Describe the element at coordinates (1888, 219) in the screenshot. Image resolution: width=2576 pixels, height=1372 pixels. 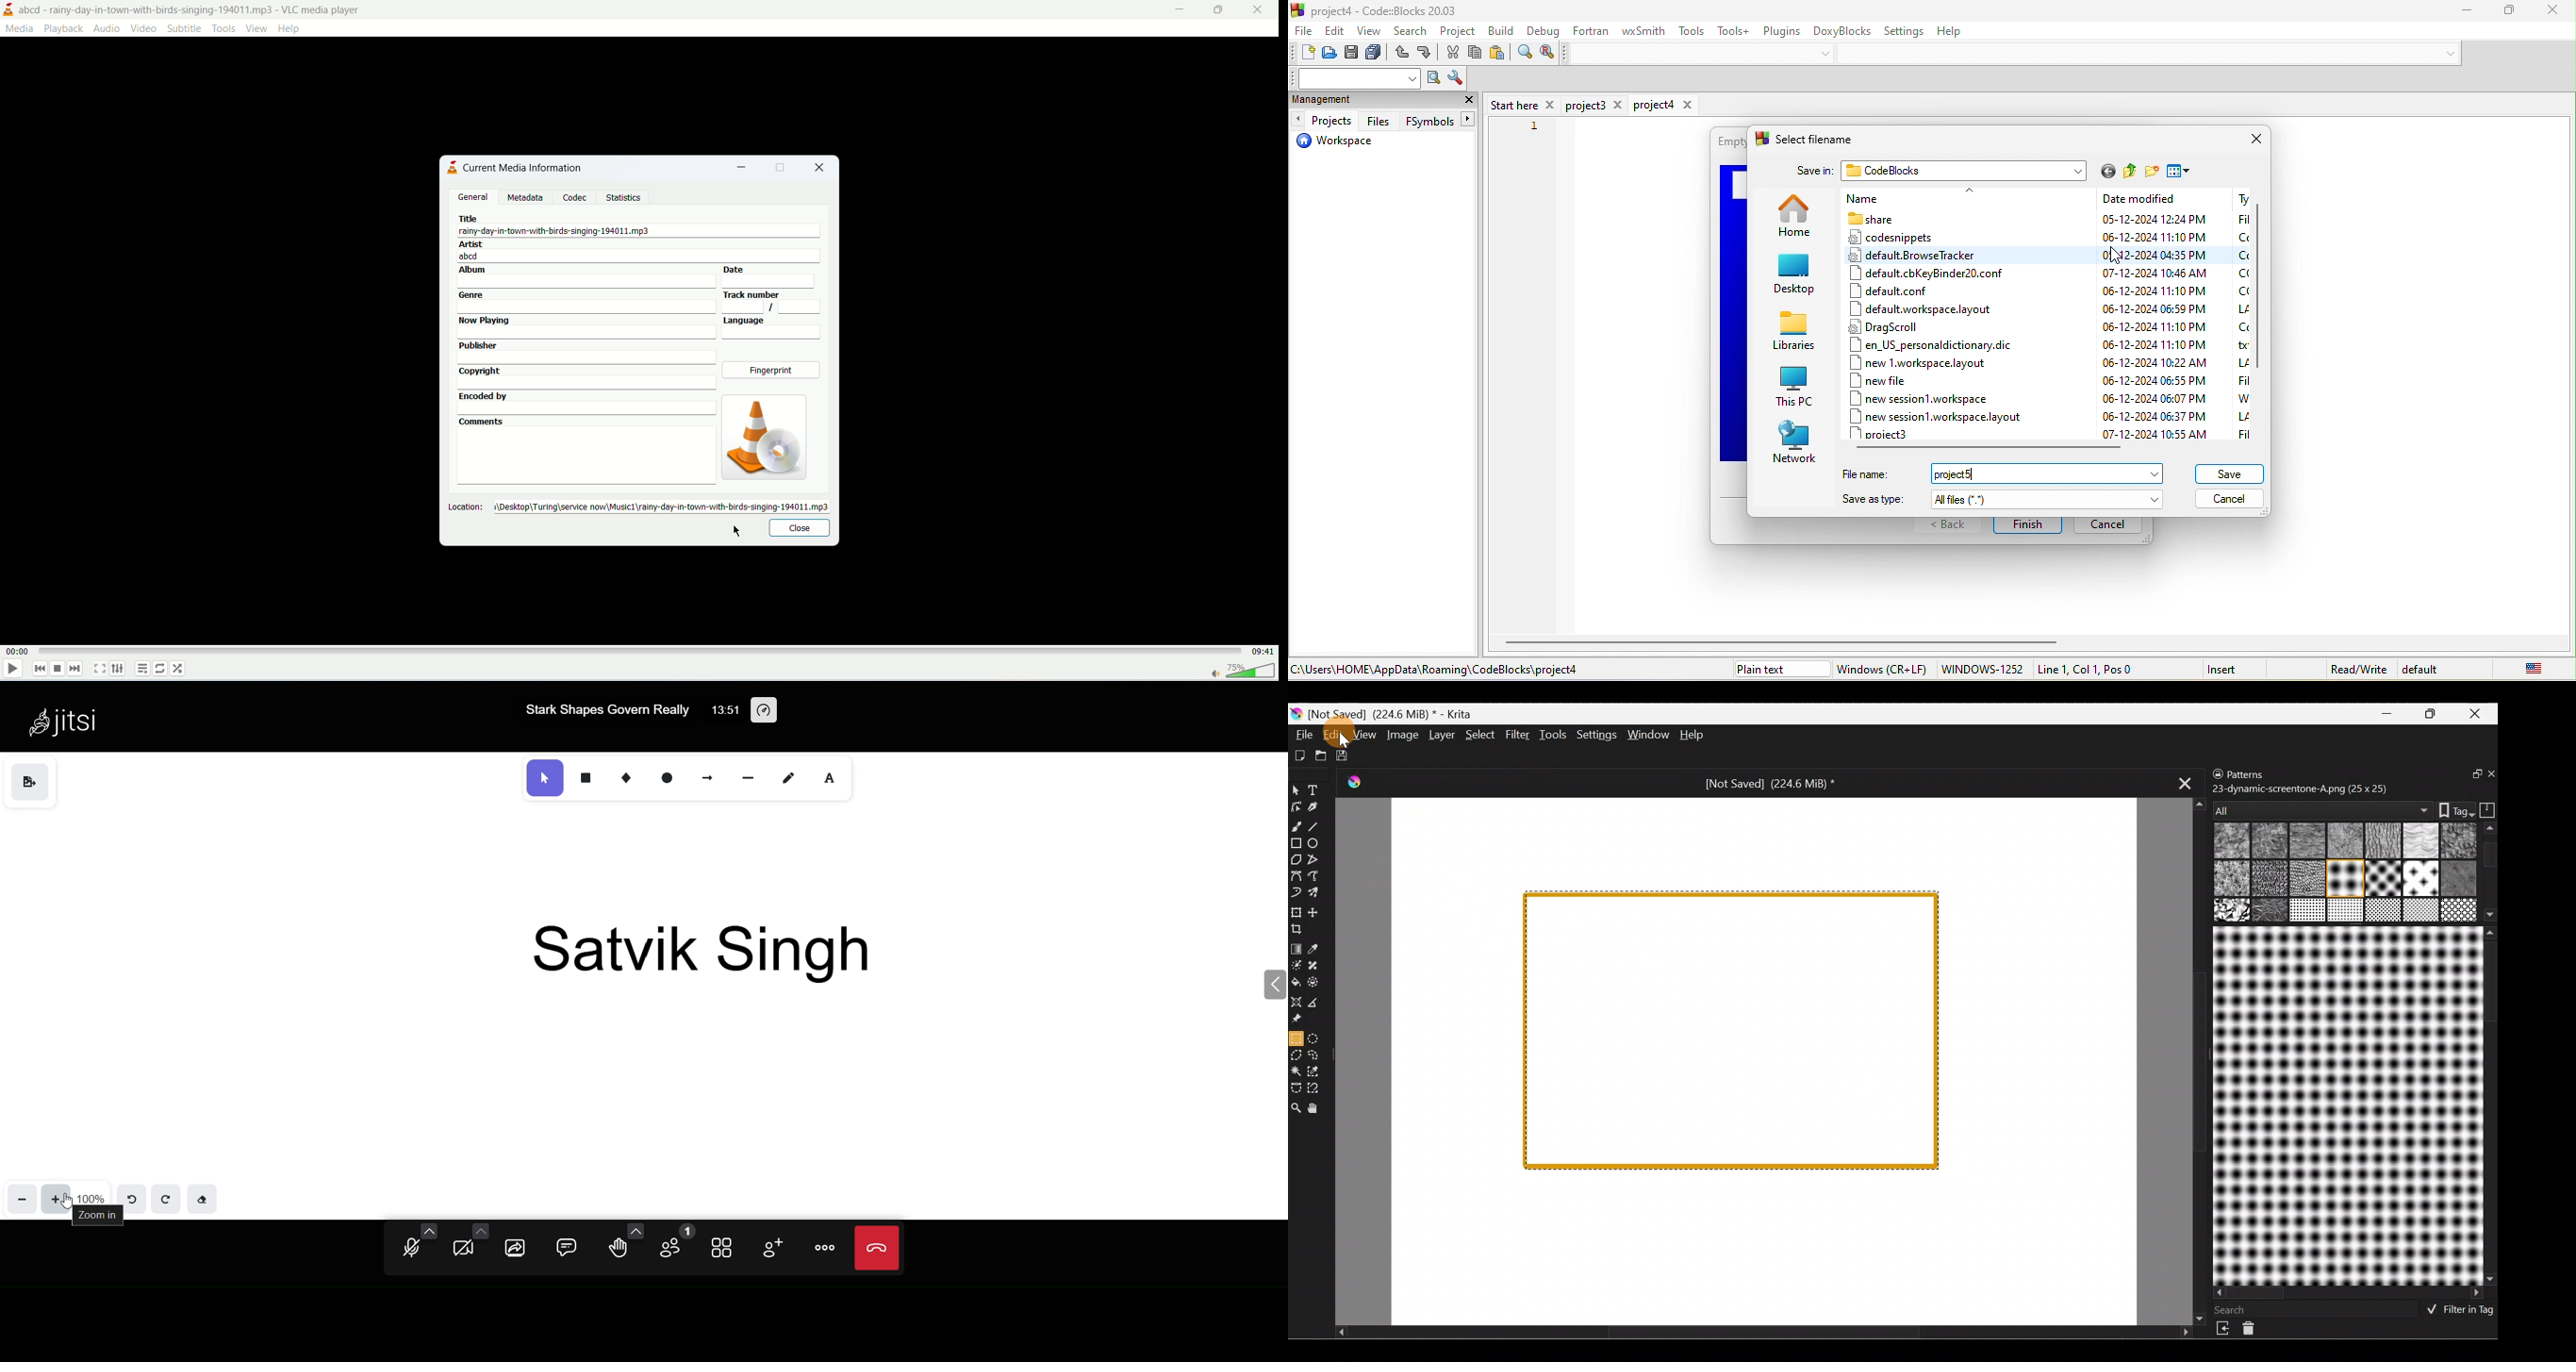
I see `share` at that location.